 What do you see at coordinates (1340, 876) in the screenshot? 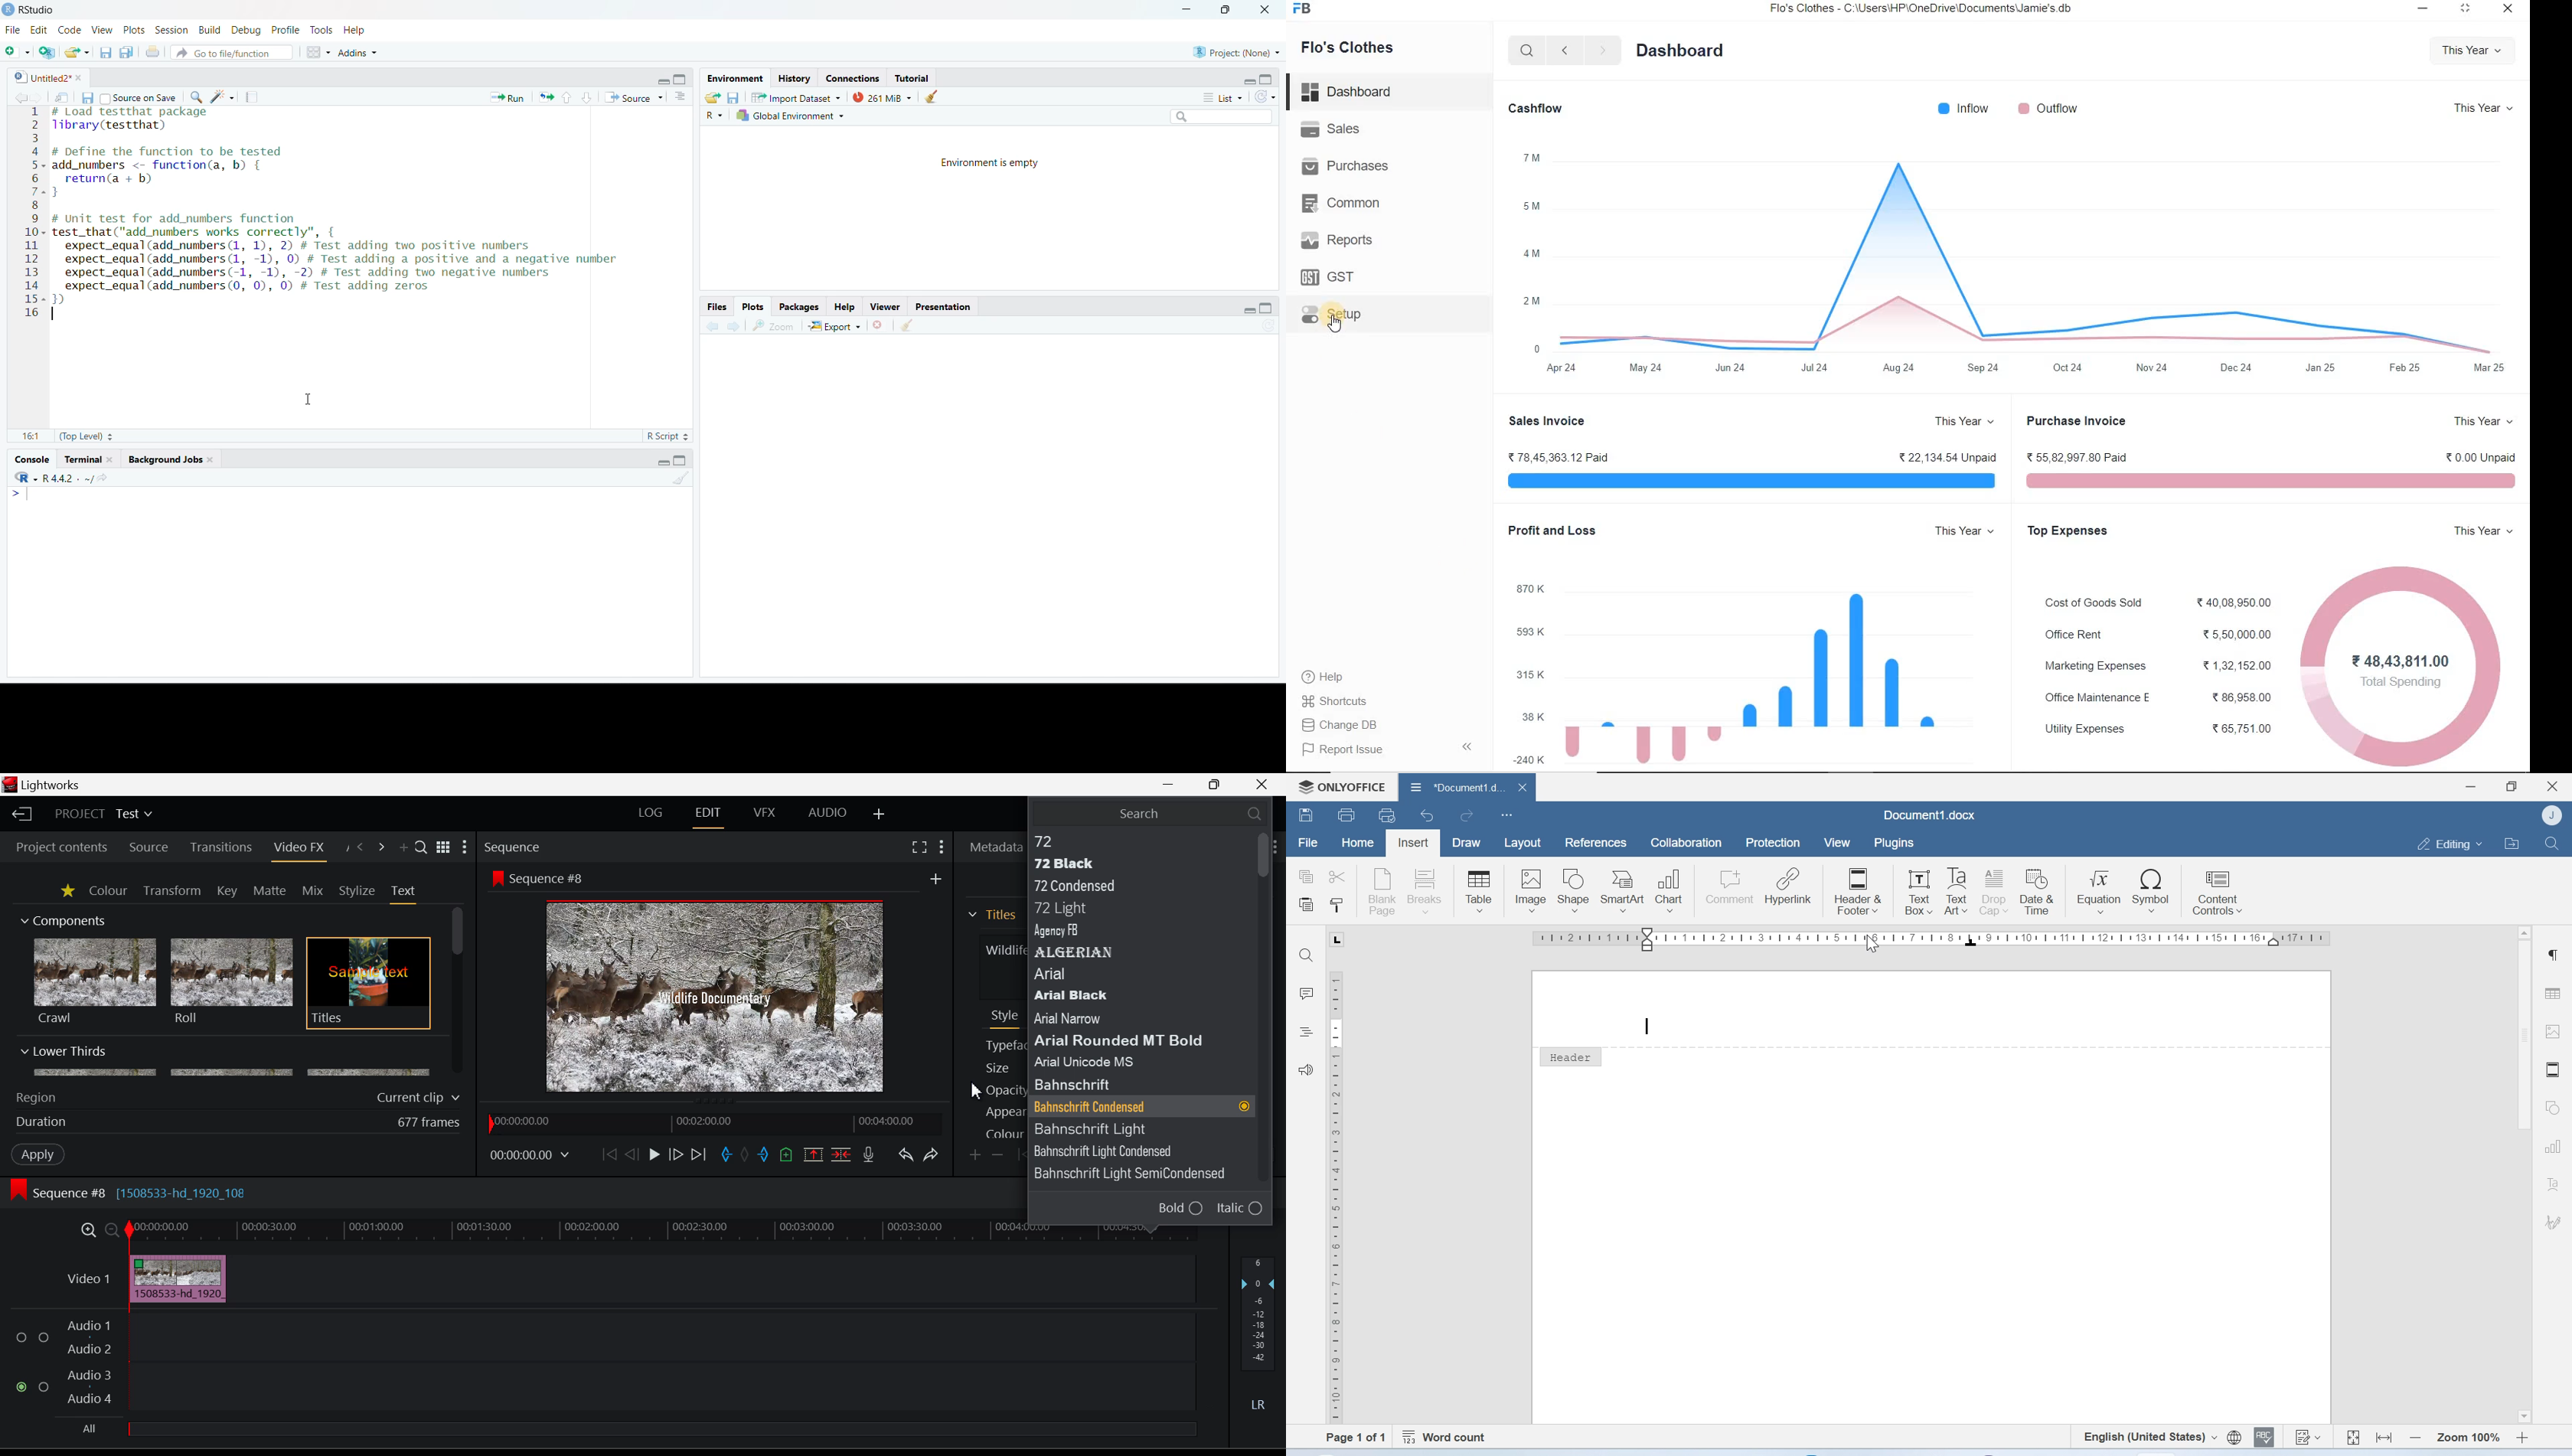
I see `cut` at bounding box center [1340, 876].